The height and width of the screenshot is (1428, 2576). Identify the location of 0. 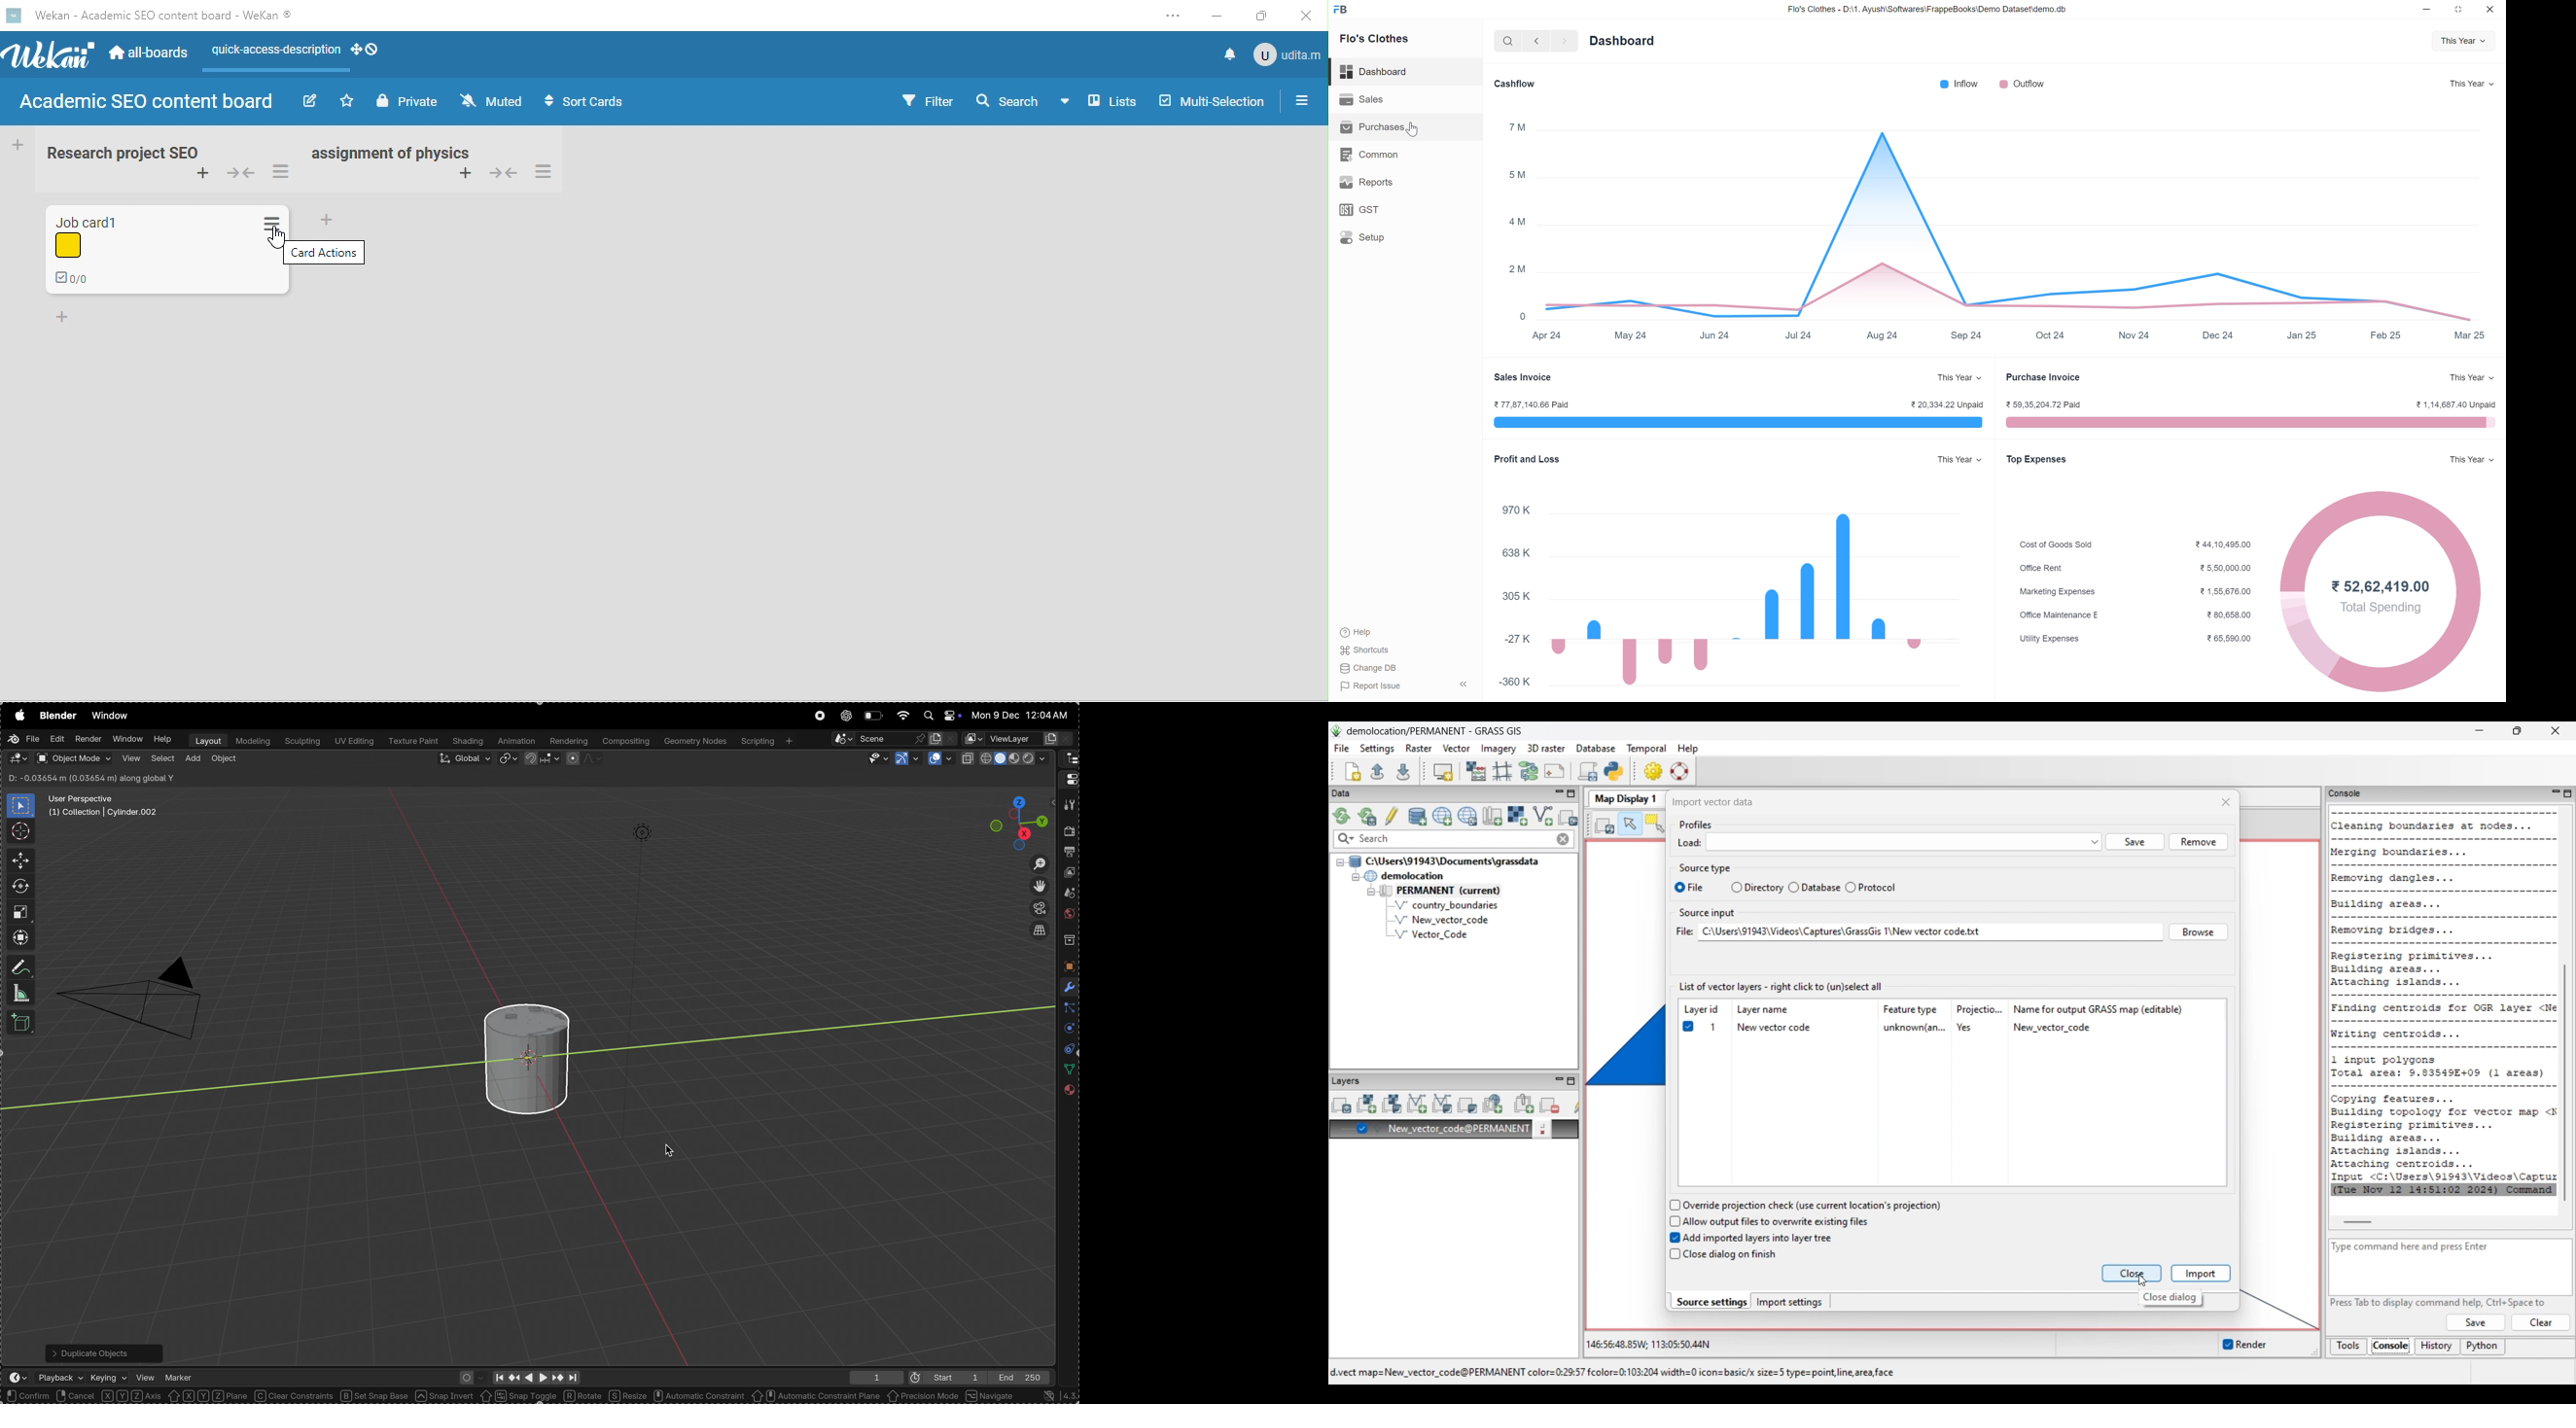
(1523, 316).